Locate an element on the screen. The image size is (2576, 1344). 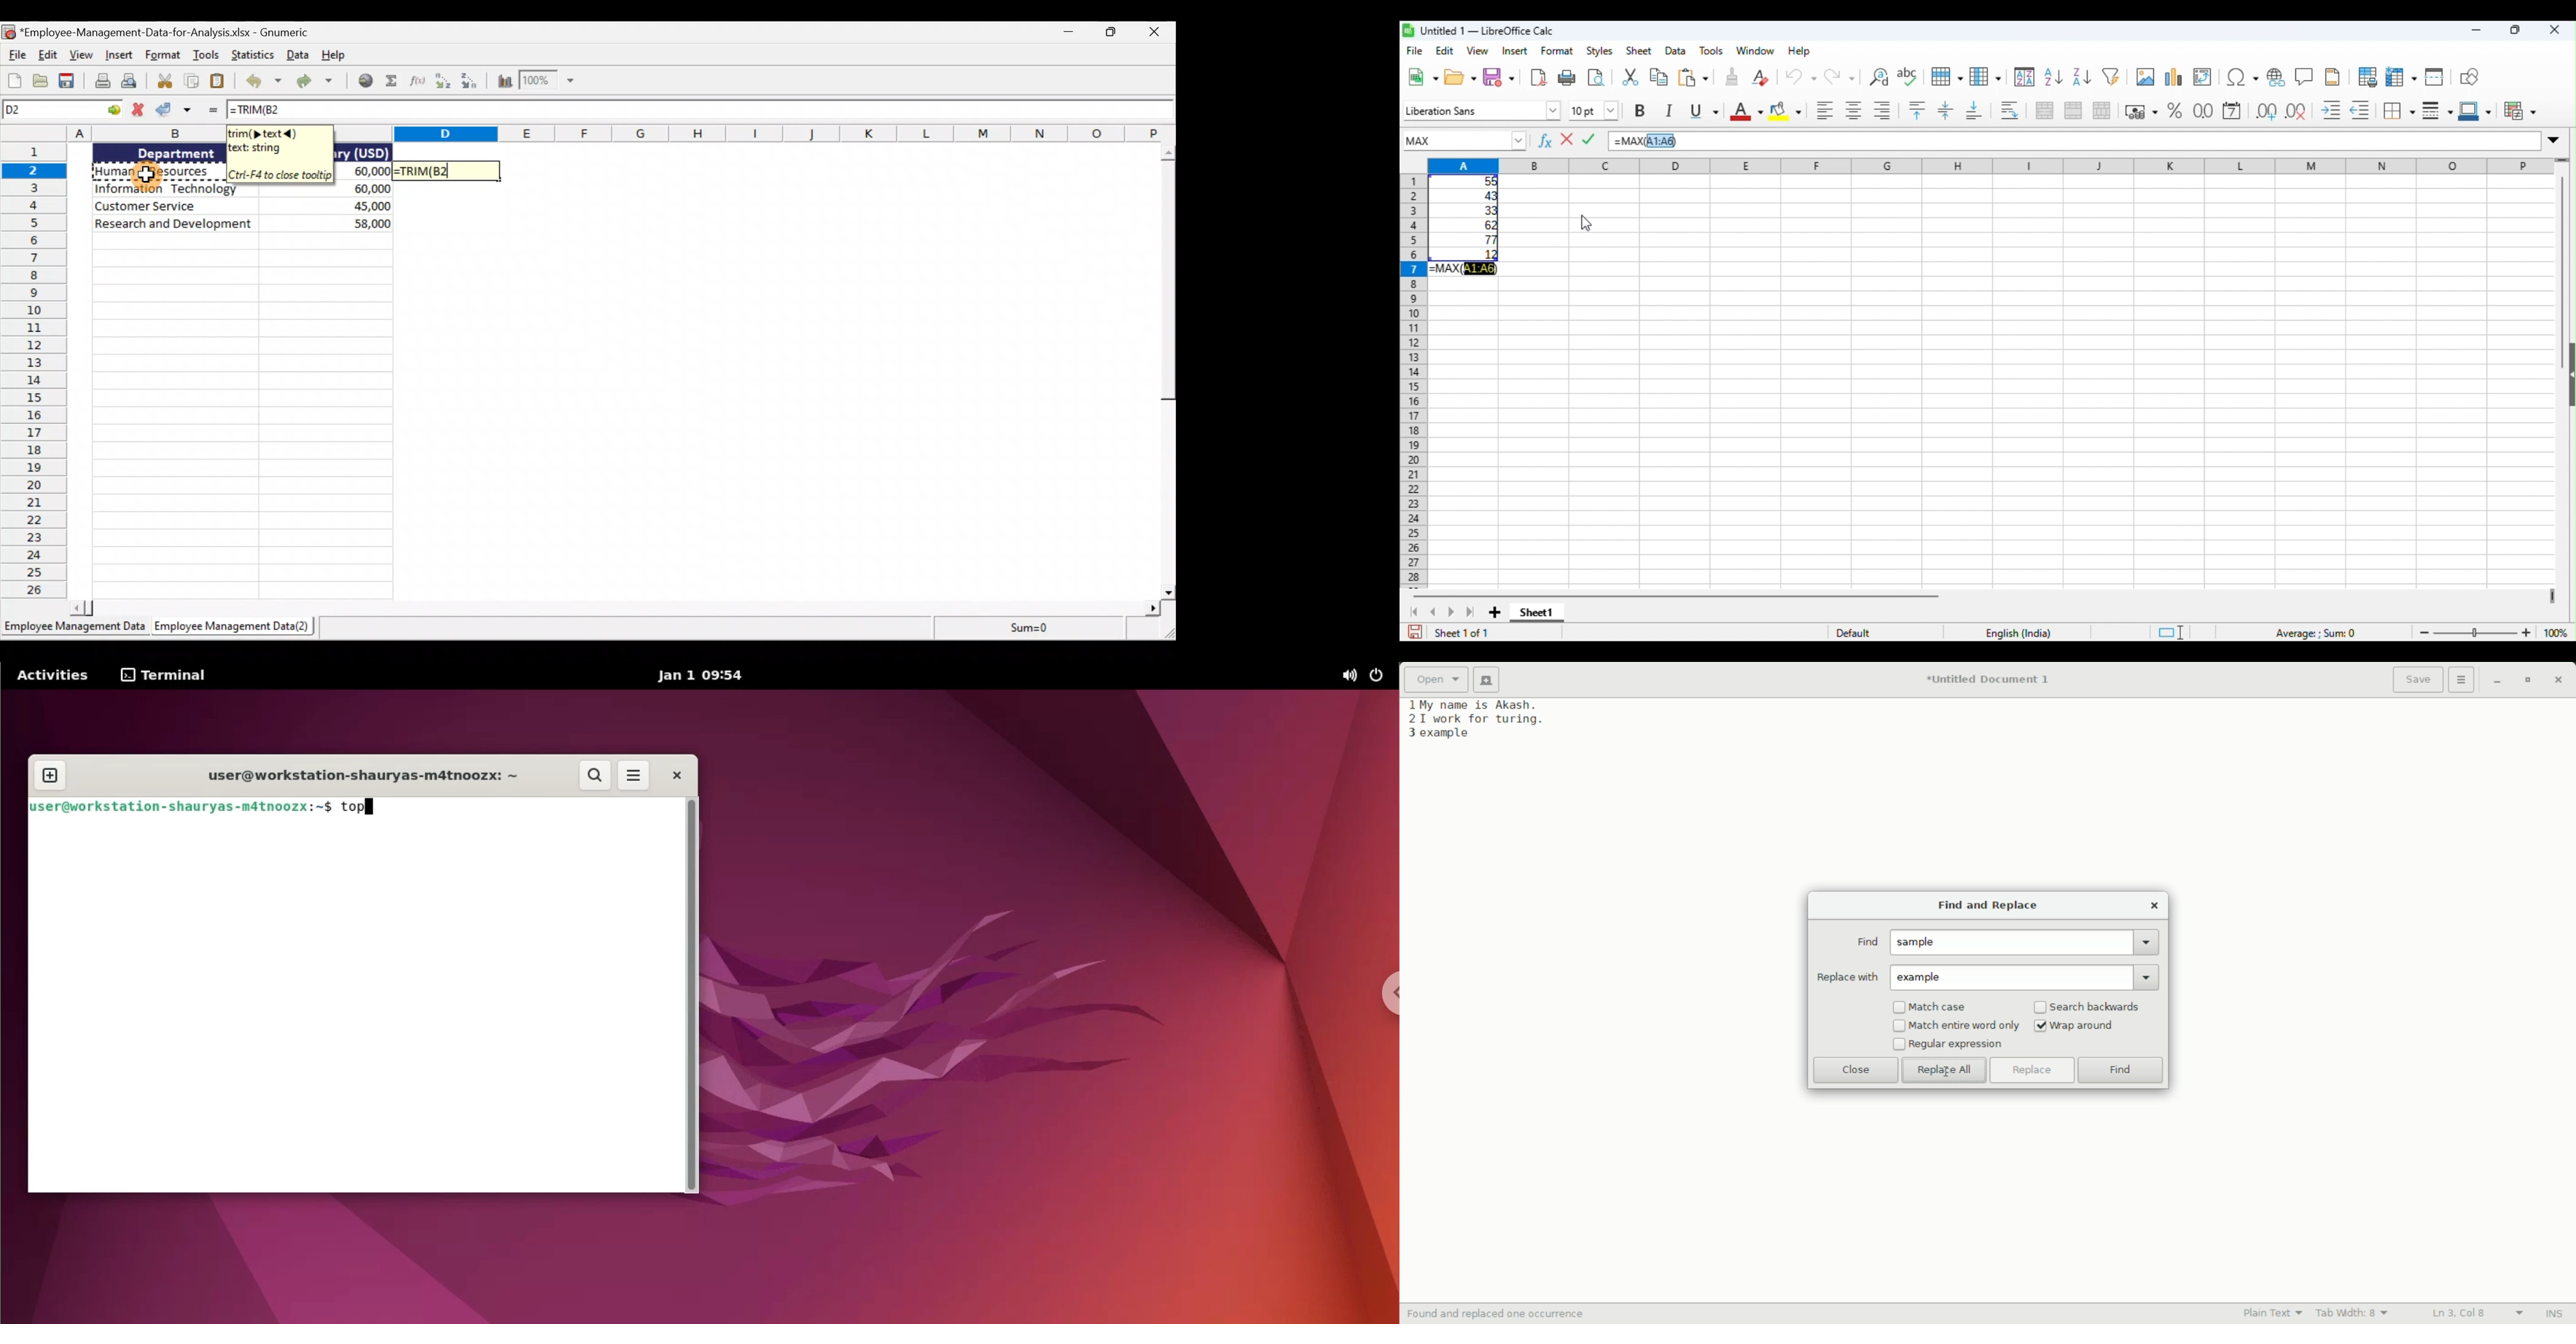
align bottom is located at coordinates (1974, 110).